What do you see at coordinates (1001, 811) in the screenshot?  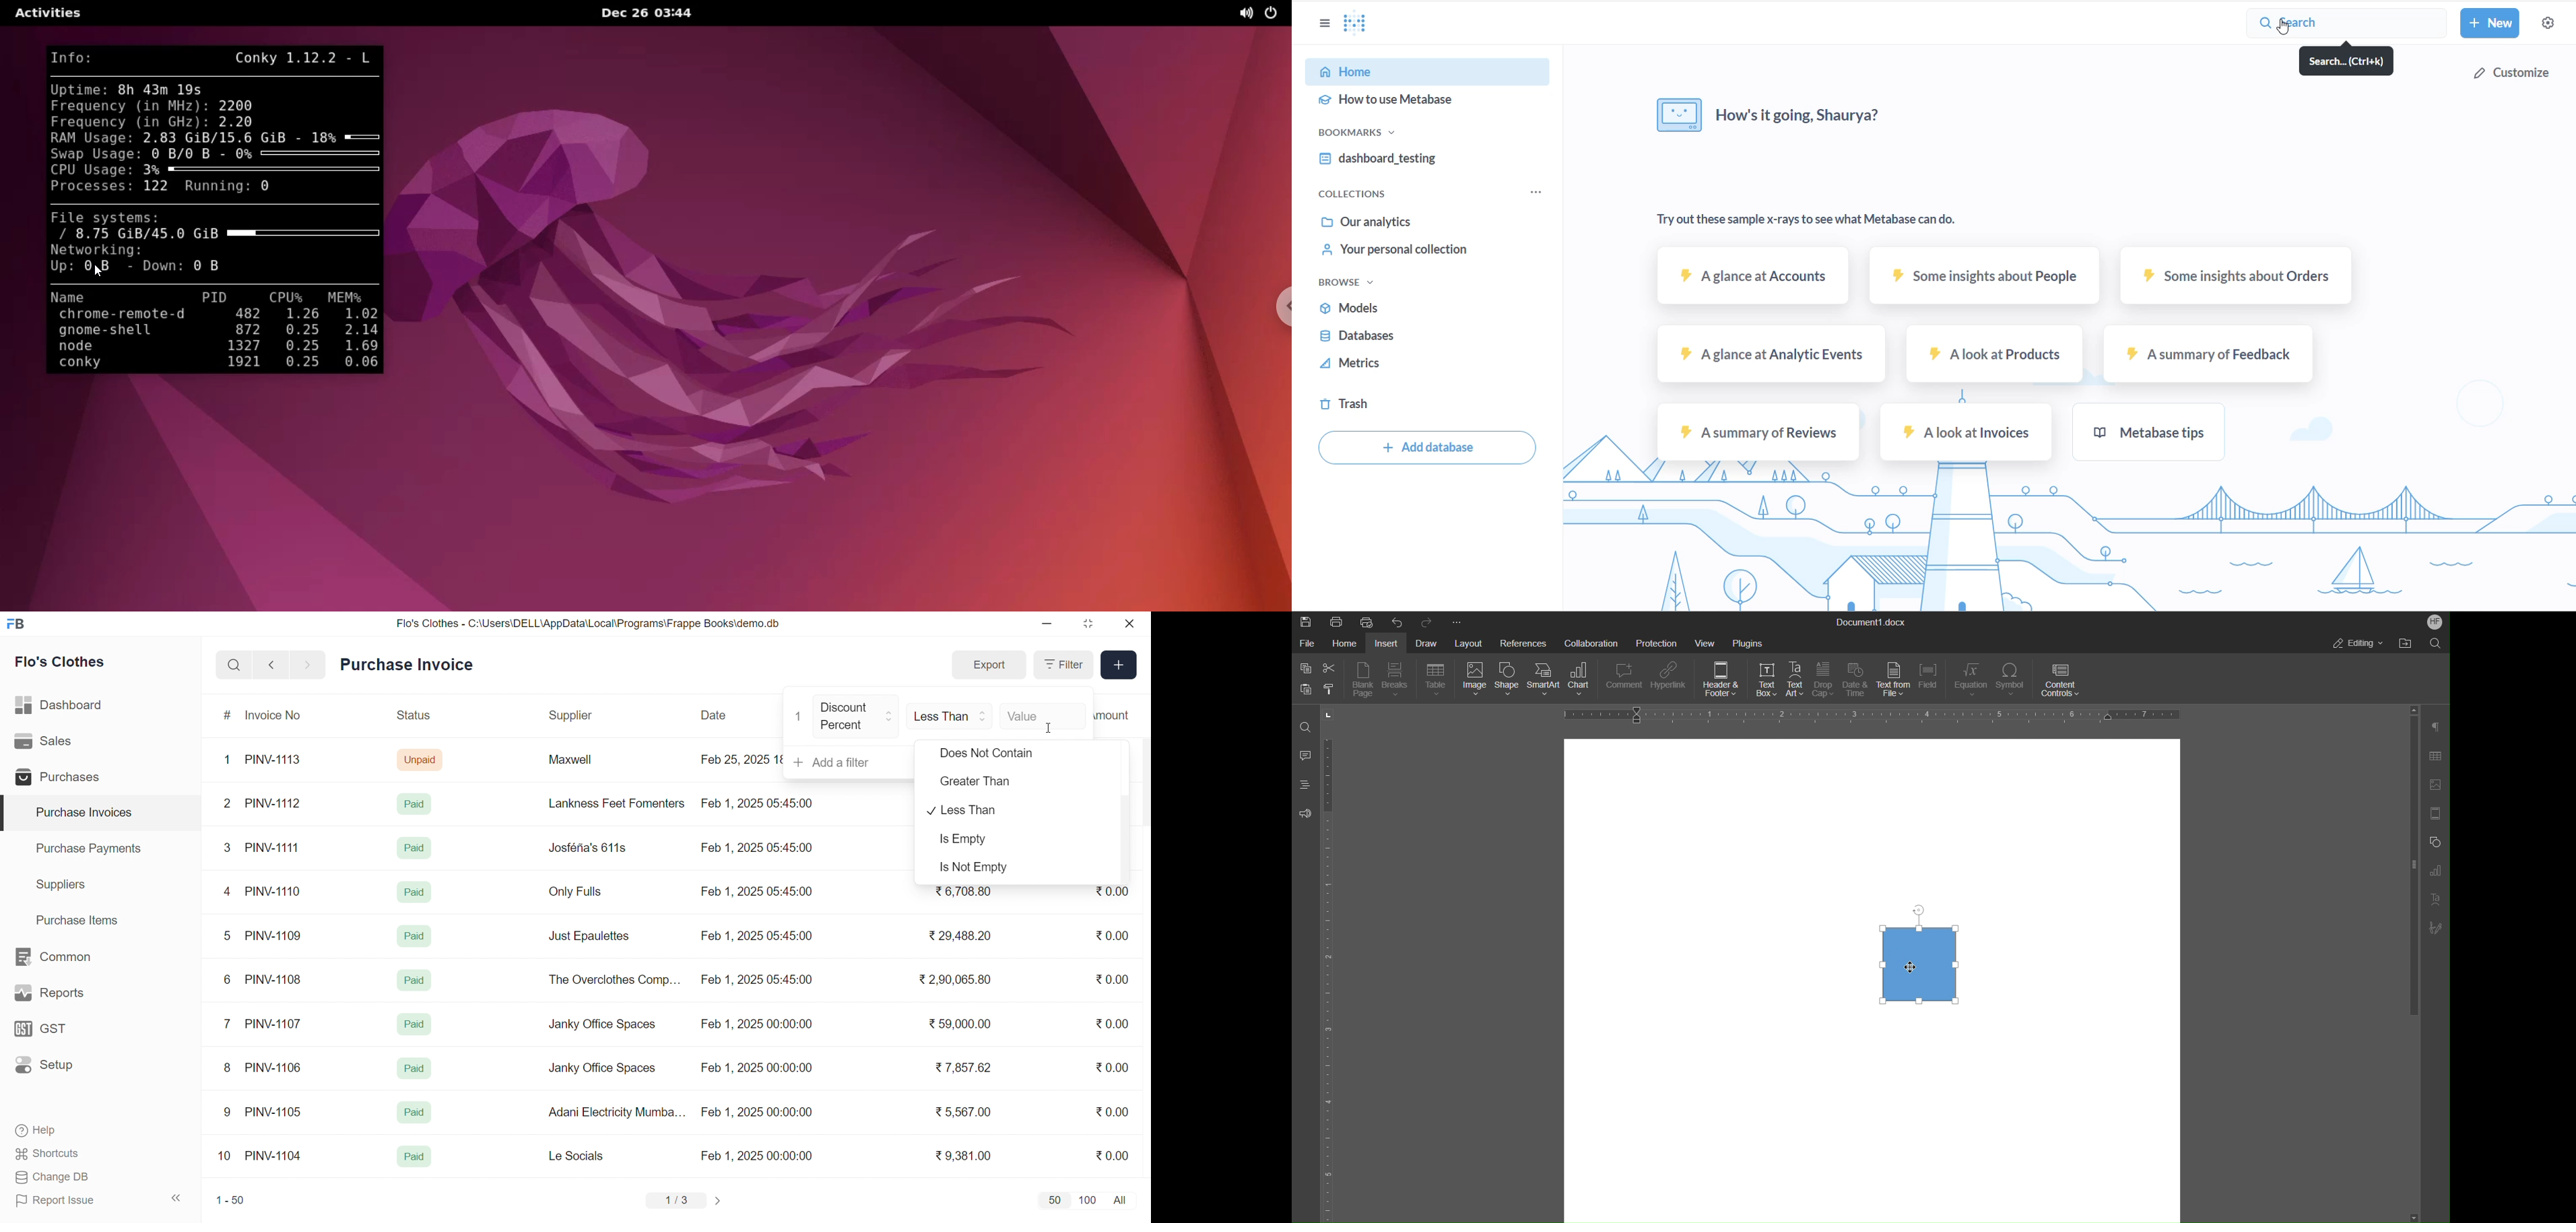 I see `Less Than` at bounding box center [1001, 811].